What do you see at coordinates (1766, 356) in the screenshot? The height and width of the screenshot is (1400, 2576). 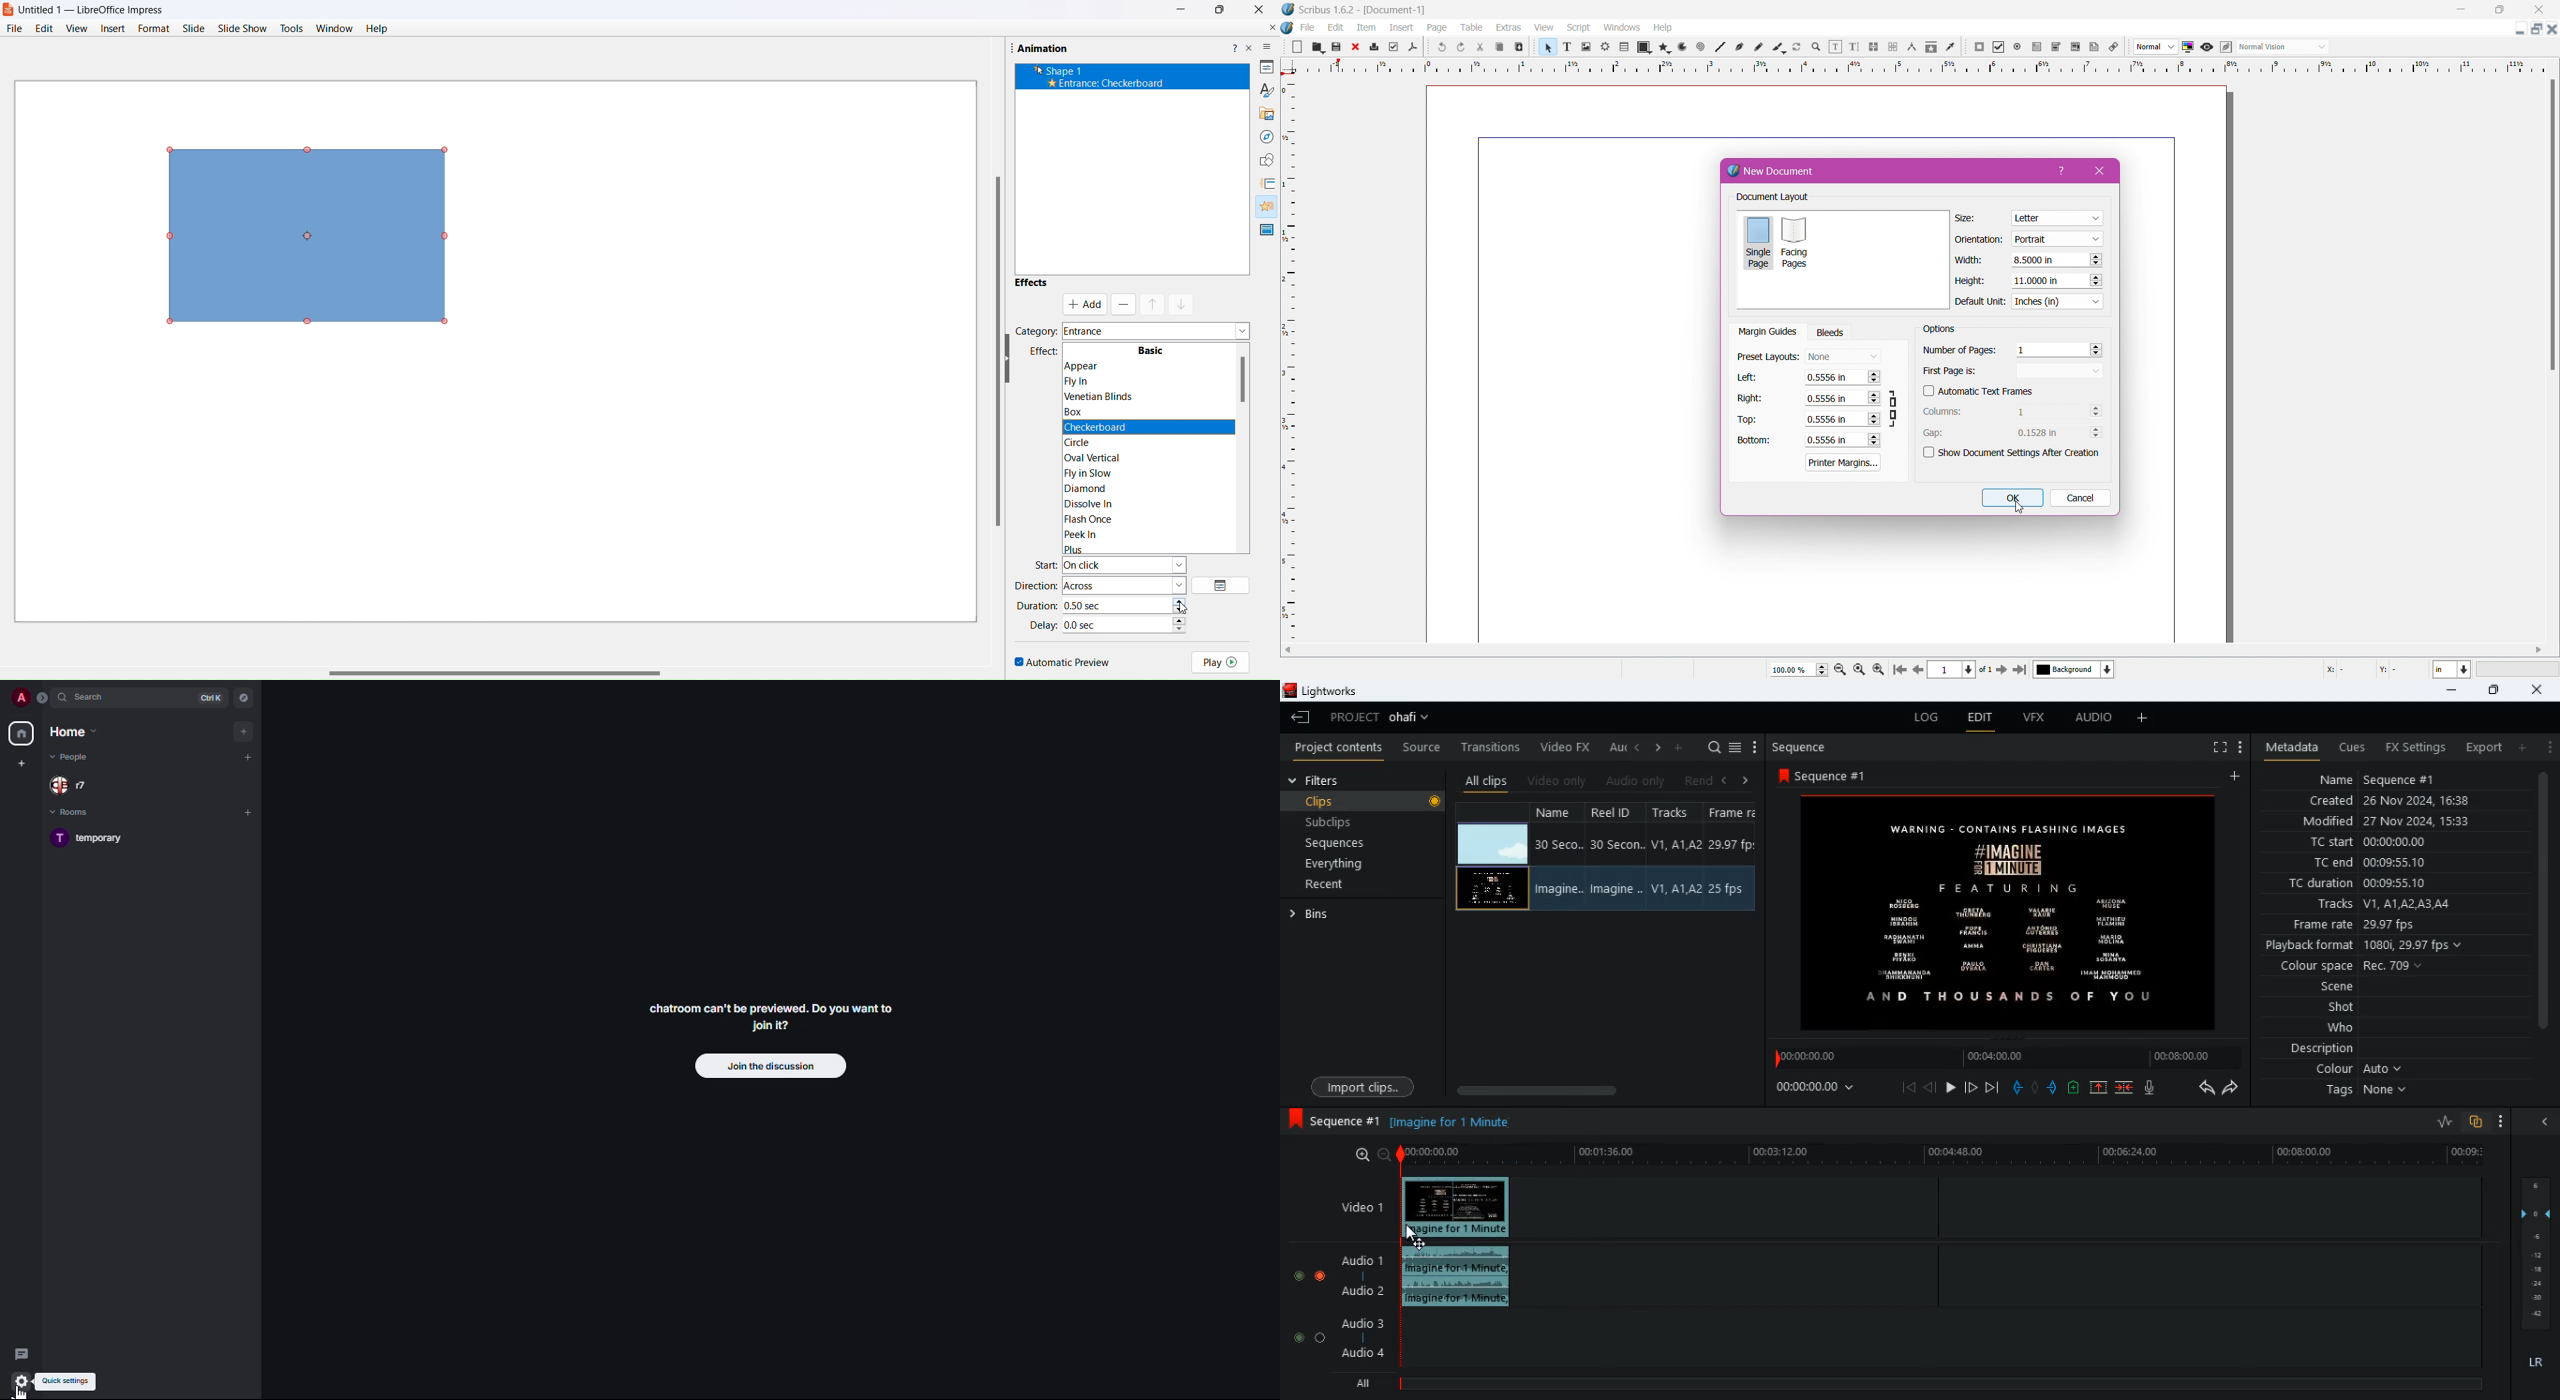 I see `preset layouts` at bounding box center [1766, 356].